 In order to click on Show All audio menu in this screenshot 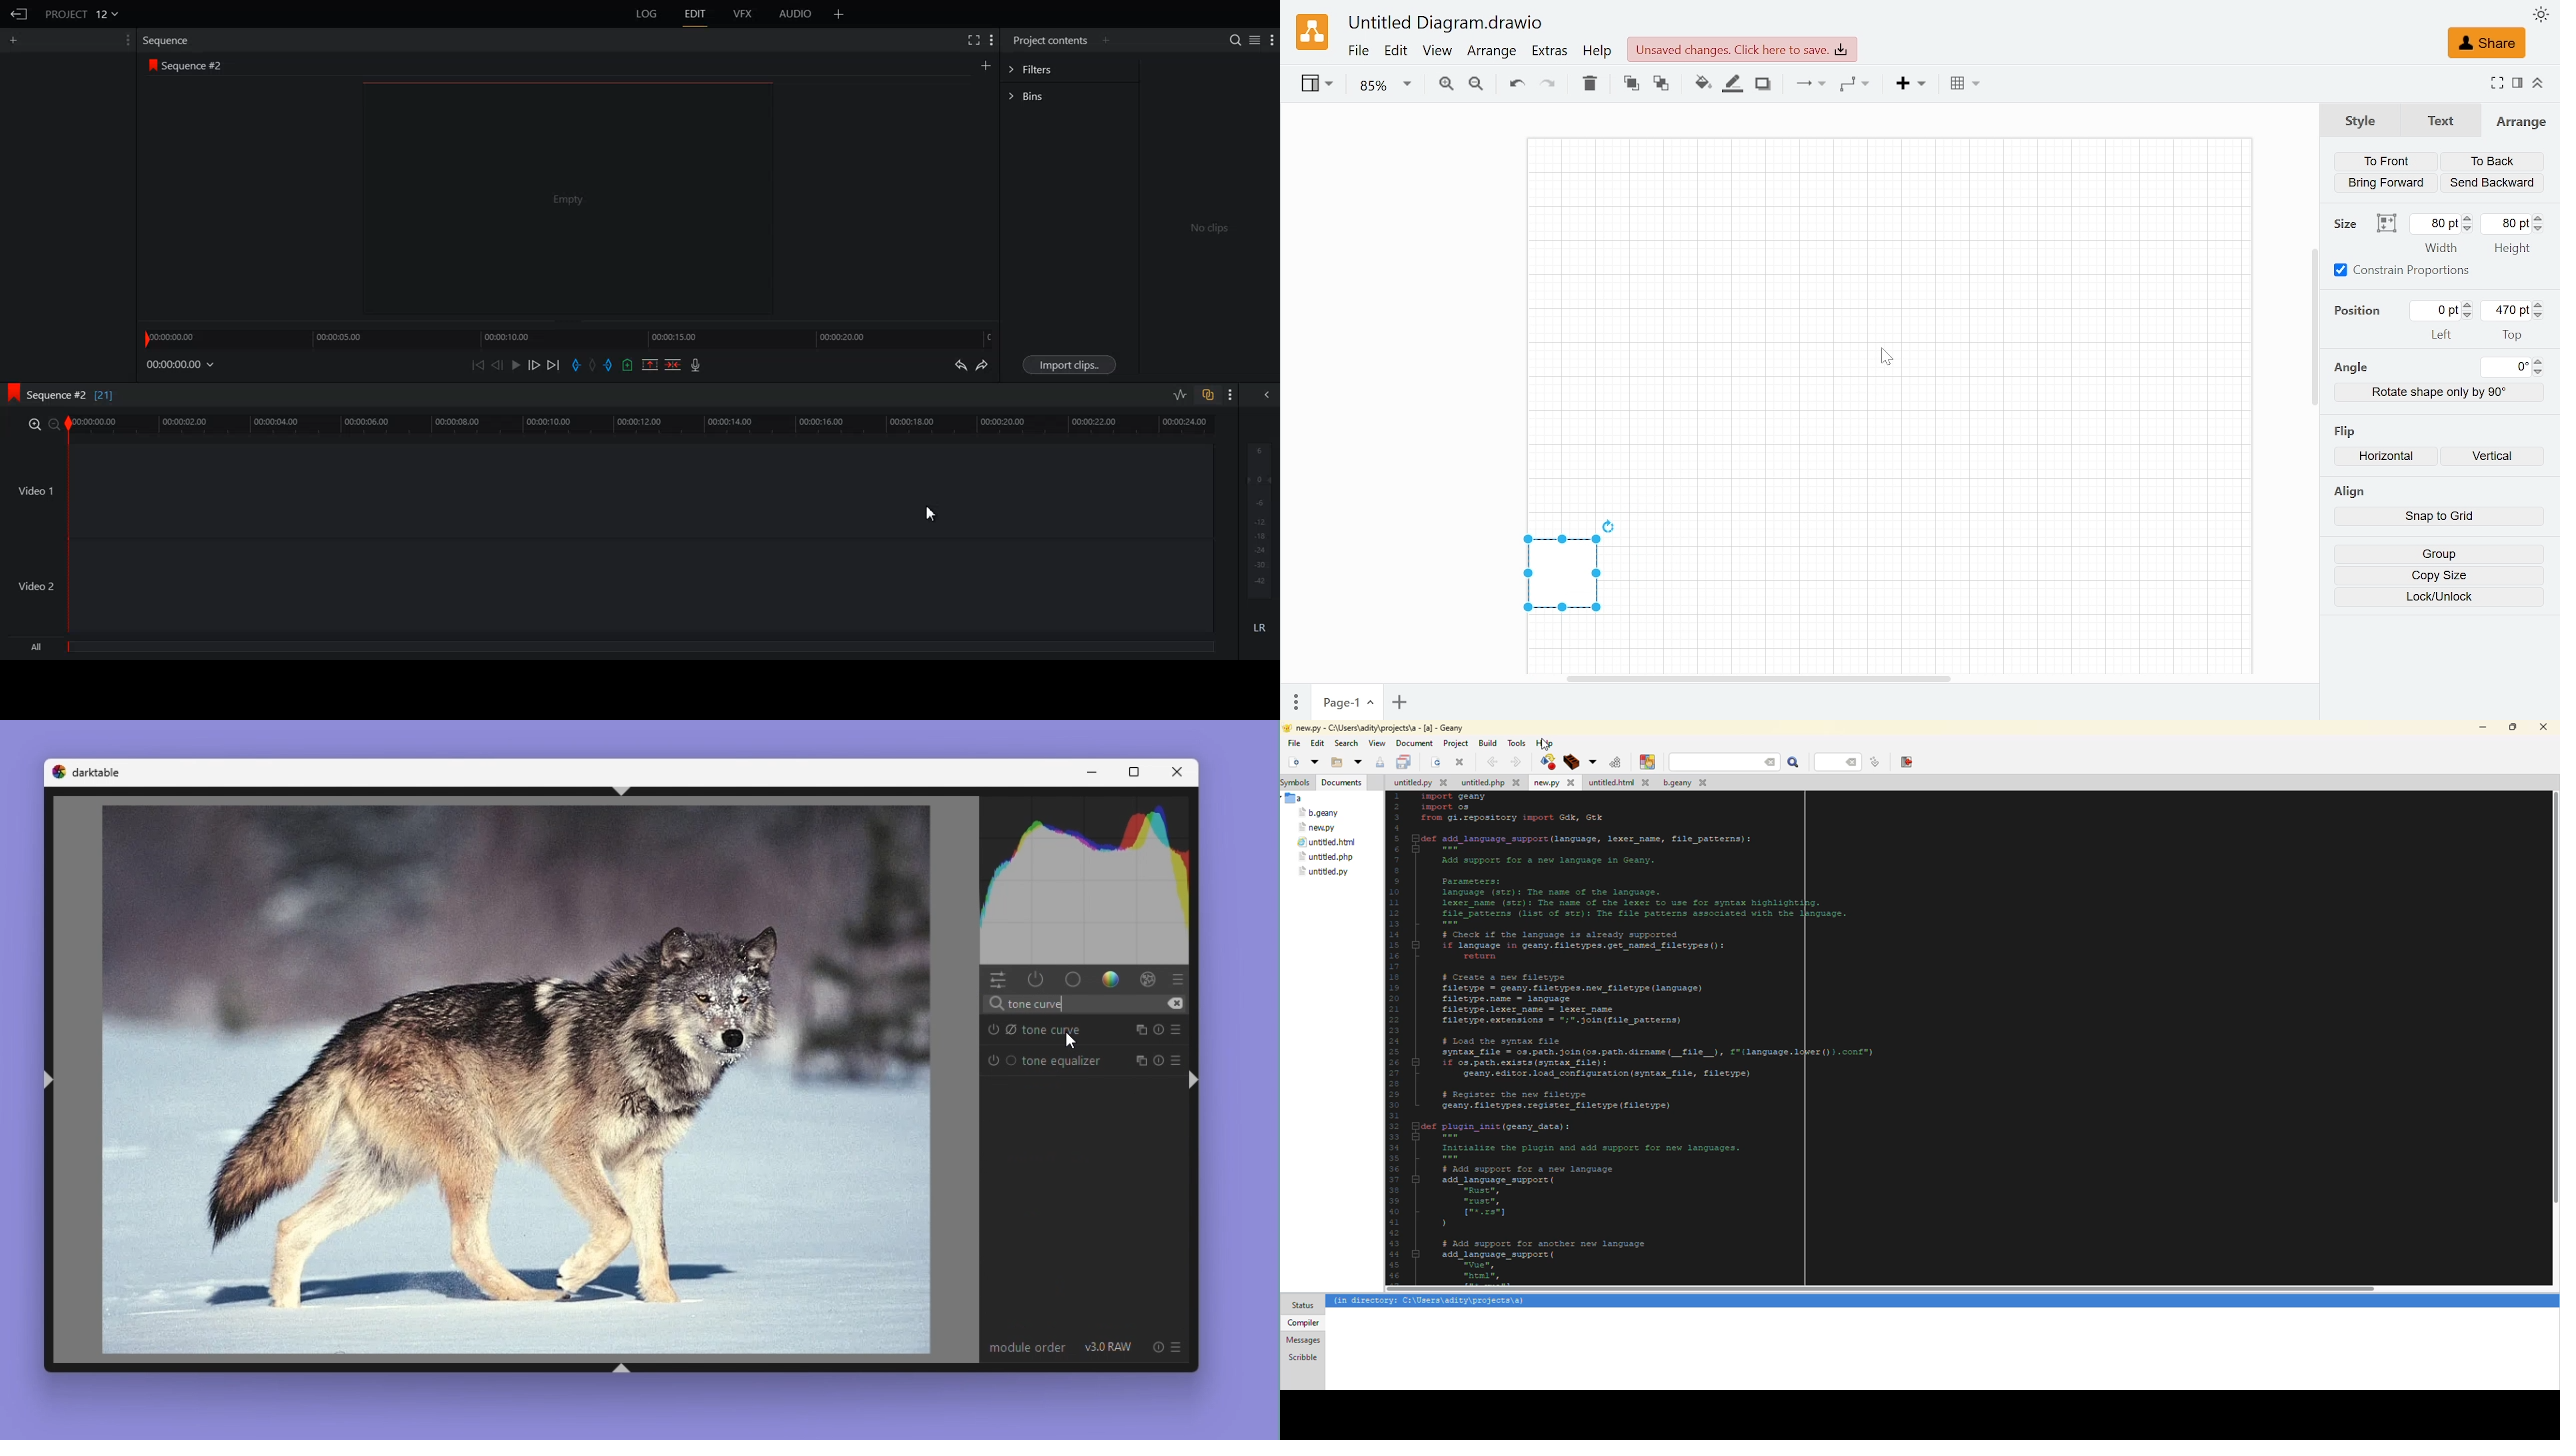, I will do `click(1265, 395)`.